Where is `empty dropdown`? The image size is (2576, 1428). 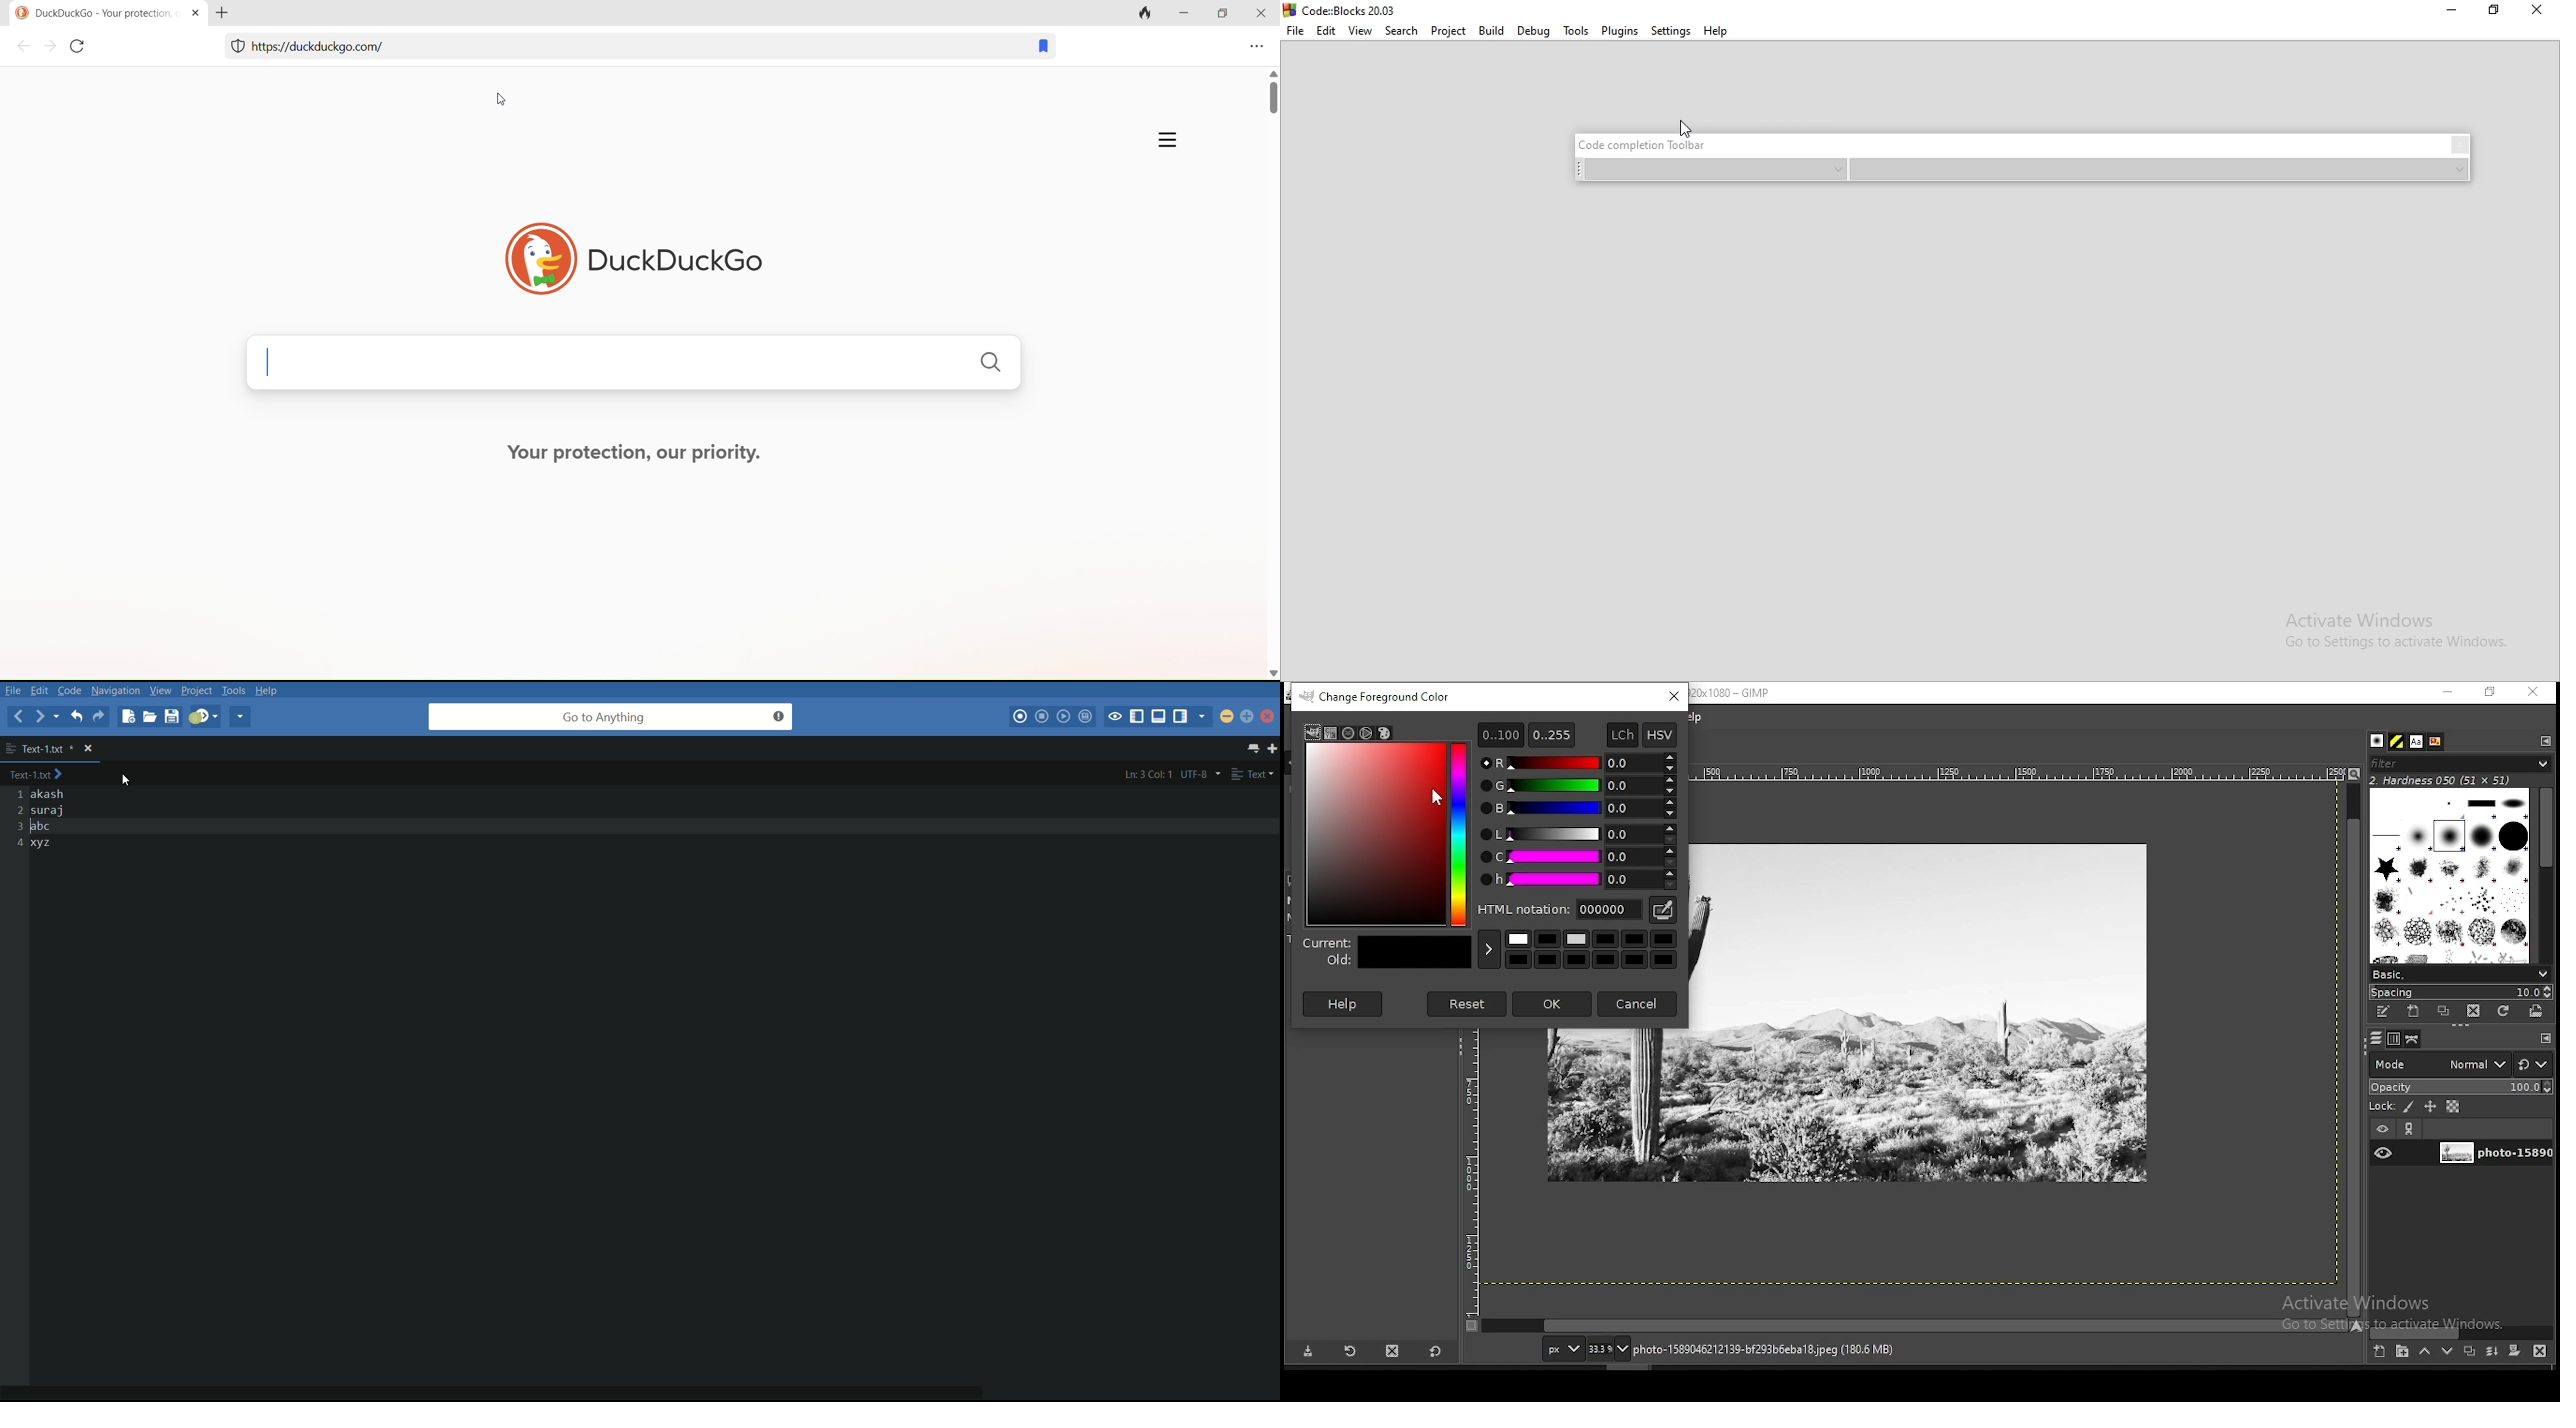 empty dropdown is located at coordinates (2161, 171).